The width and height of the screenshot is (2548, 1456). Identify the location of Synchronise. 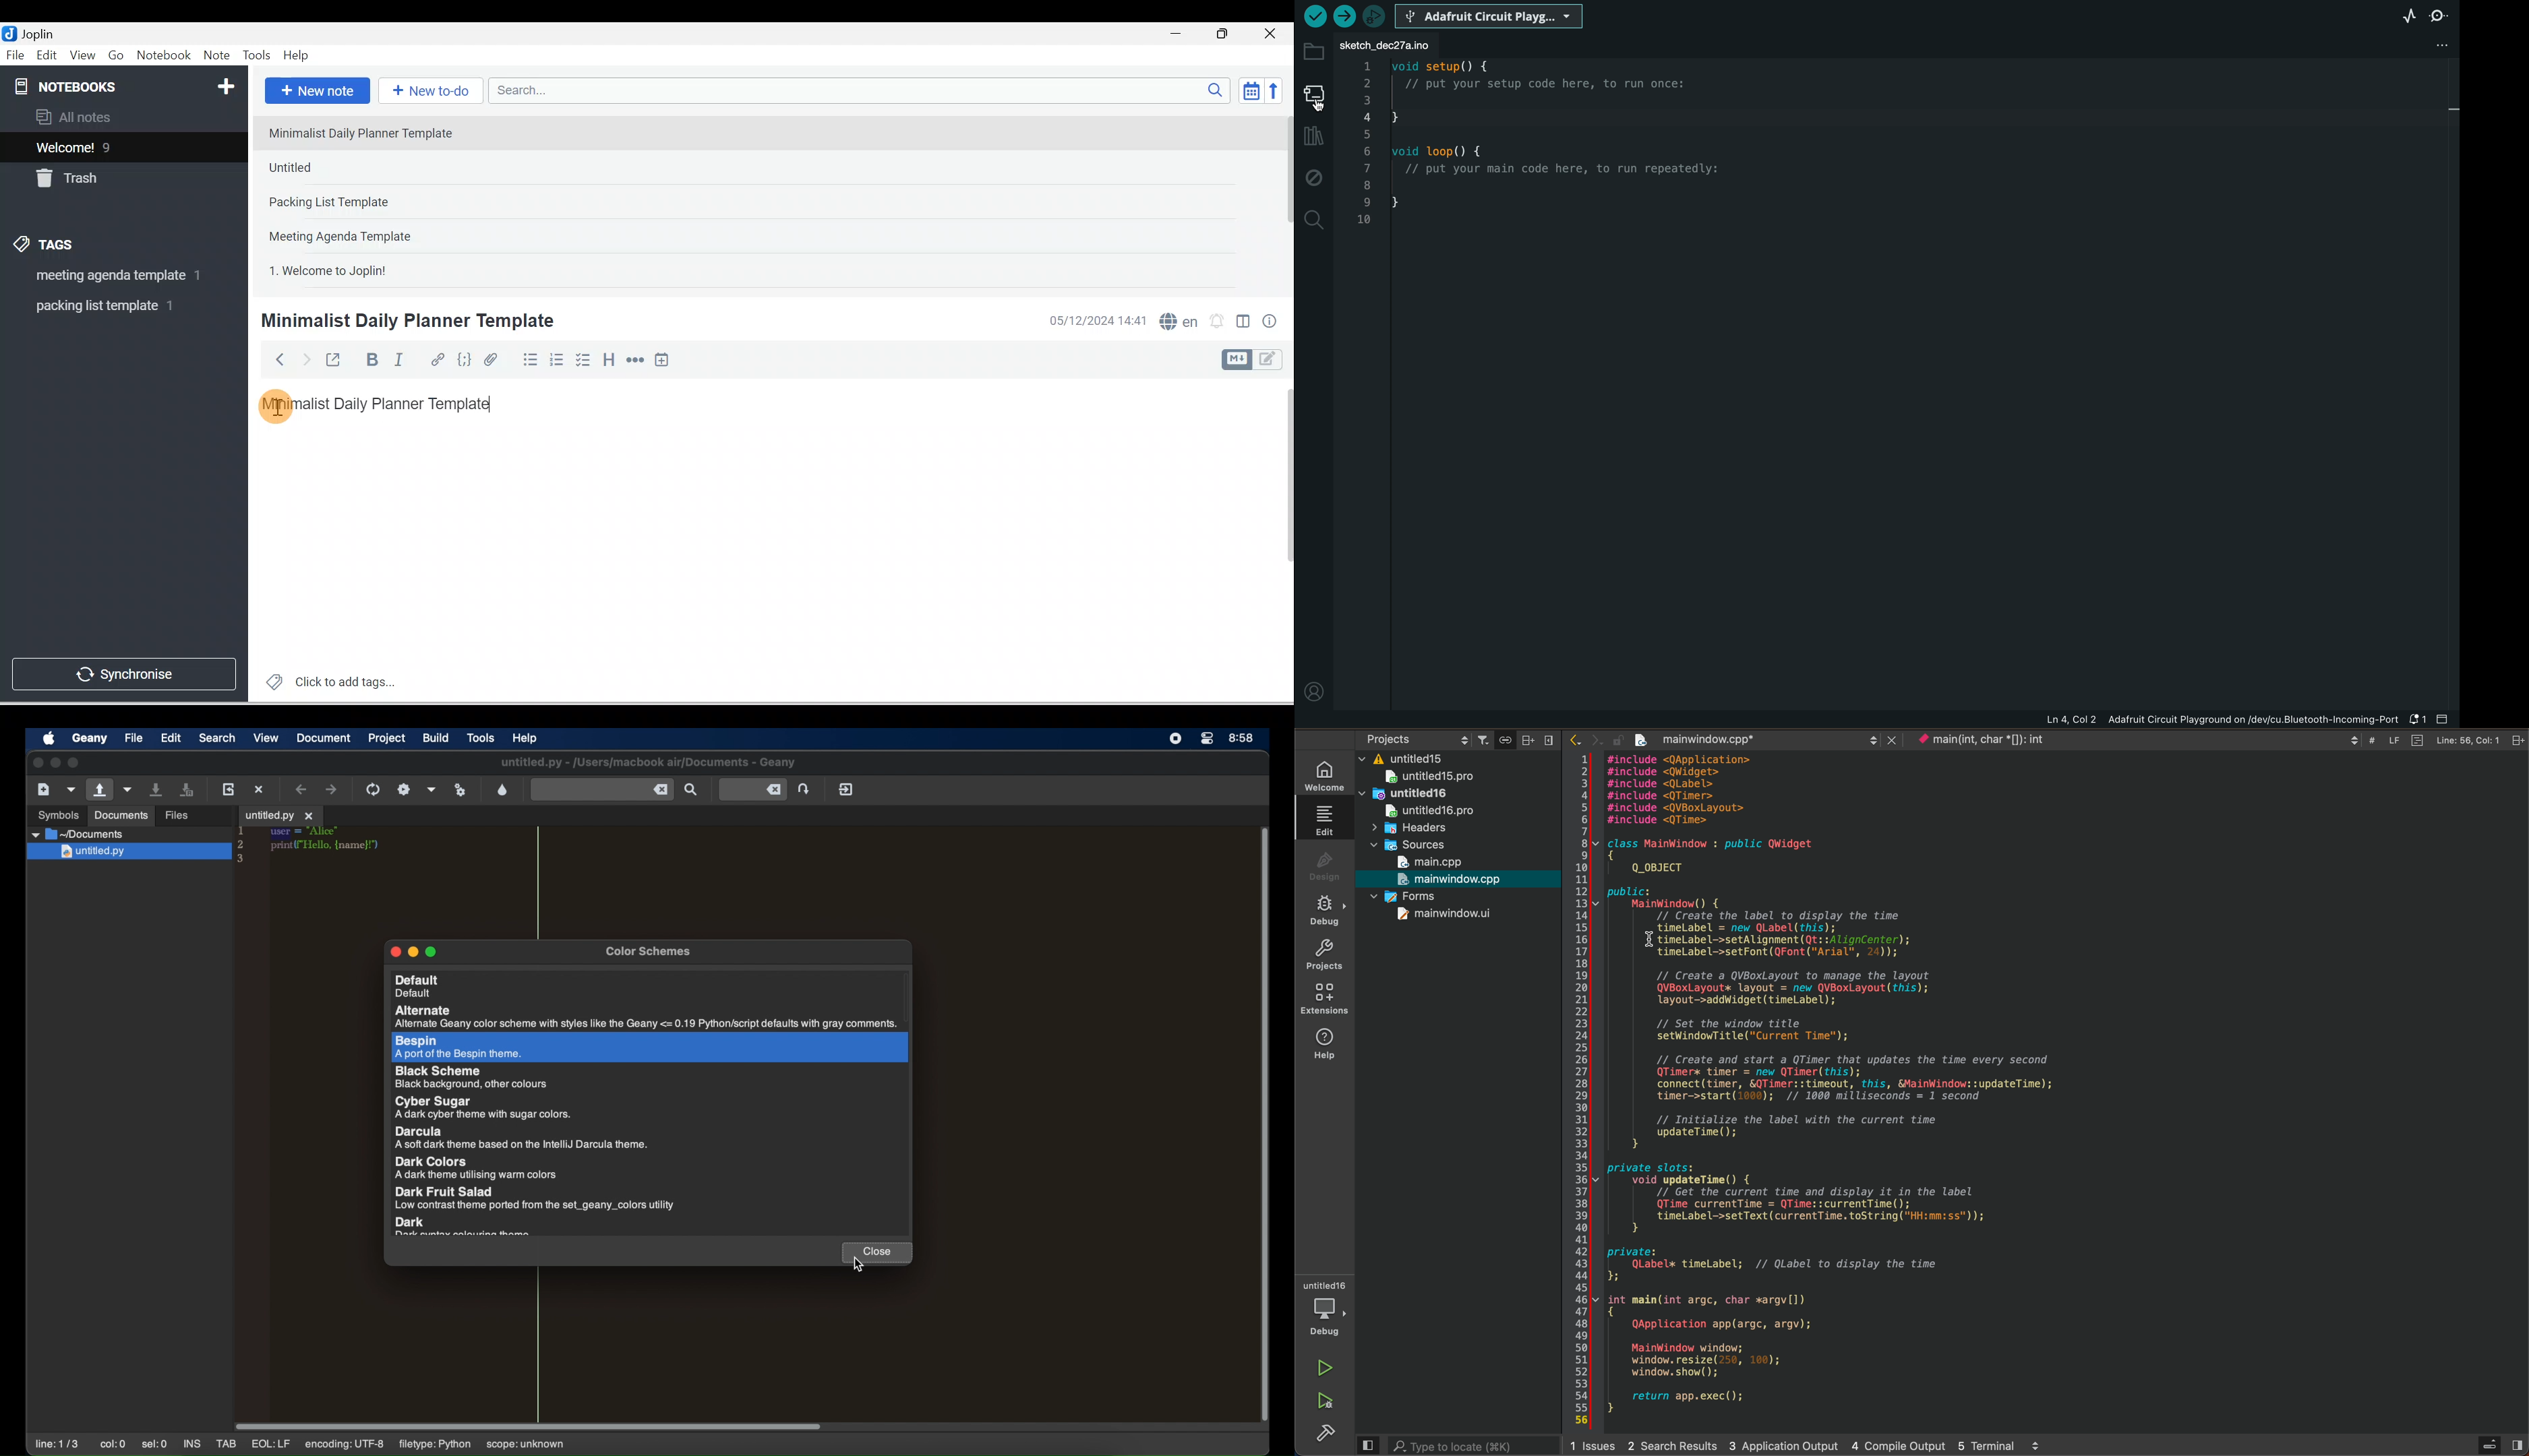
(123, 671).